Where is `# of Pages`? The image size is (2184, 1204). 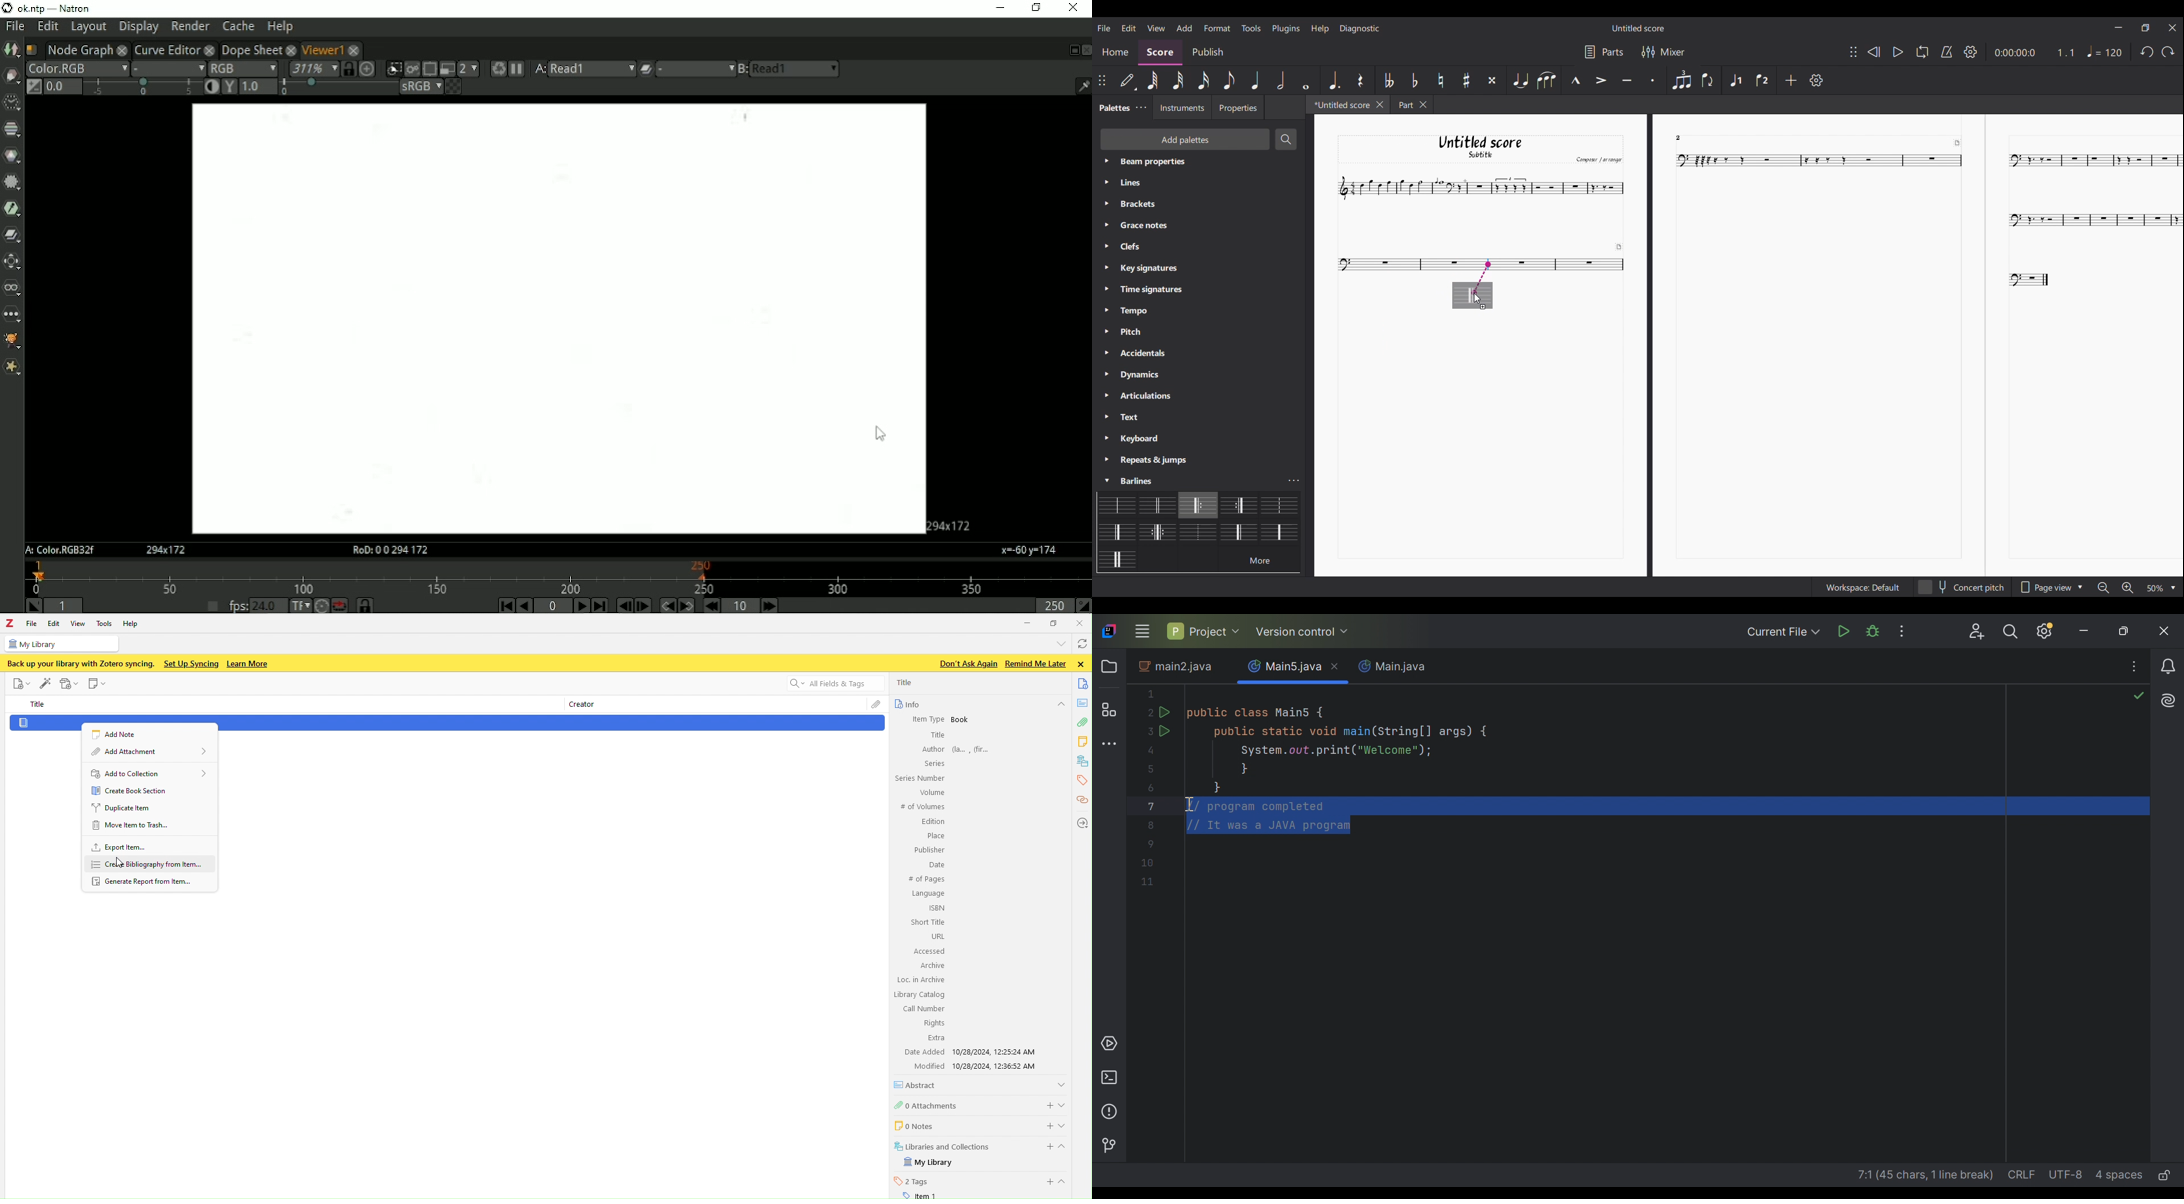
# of Pages is located at coordinates (926, 880).